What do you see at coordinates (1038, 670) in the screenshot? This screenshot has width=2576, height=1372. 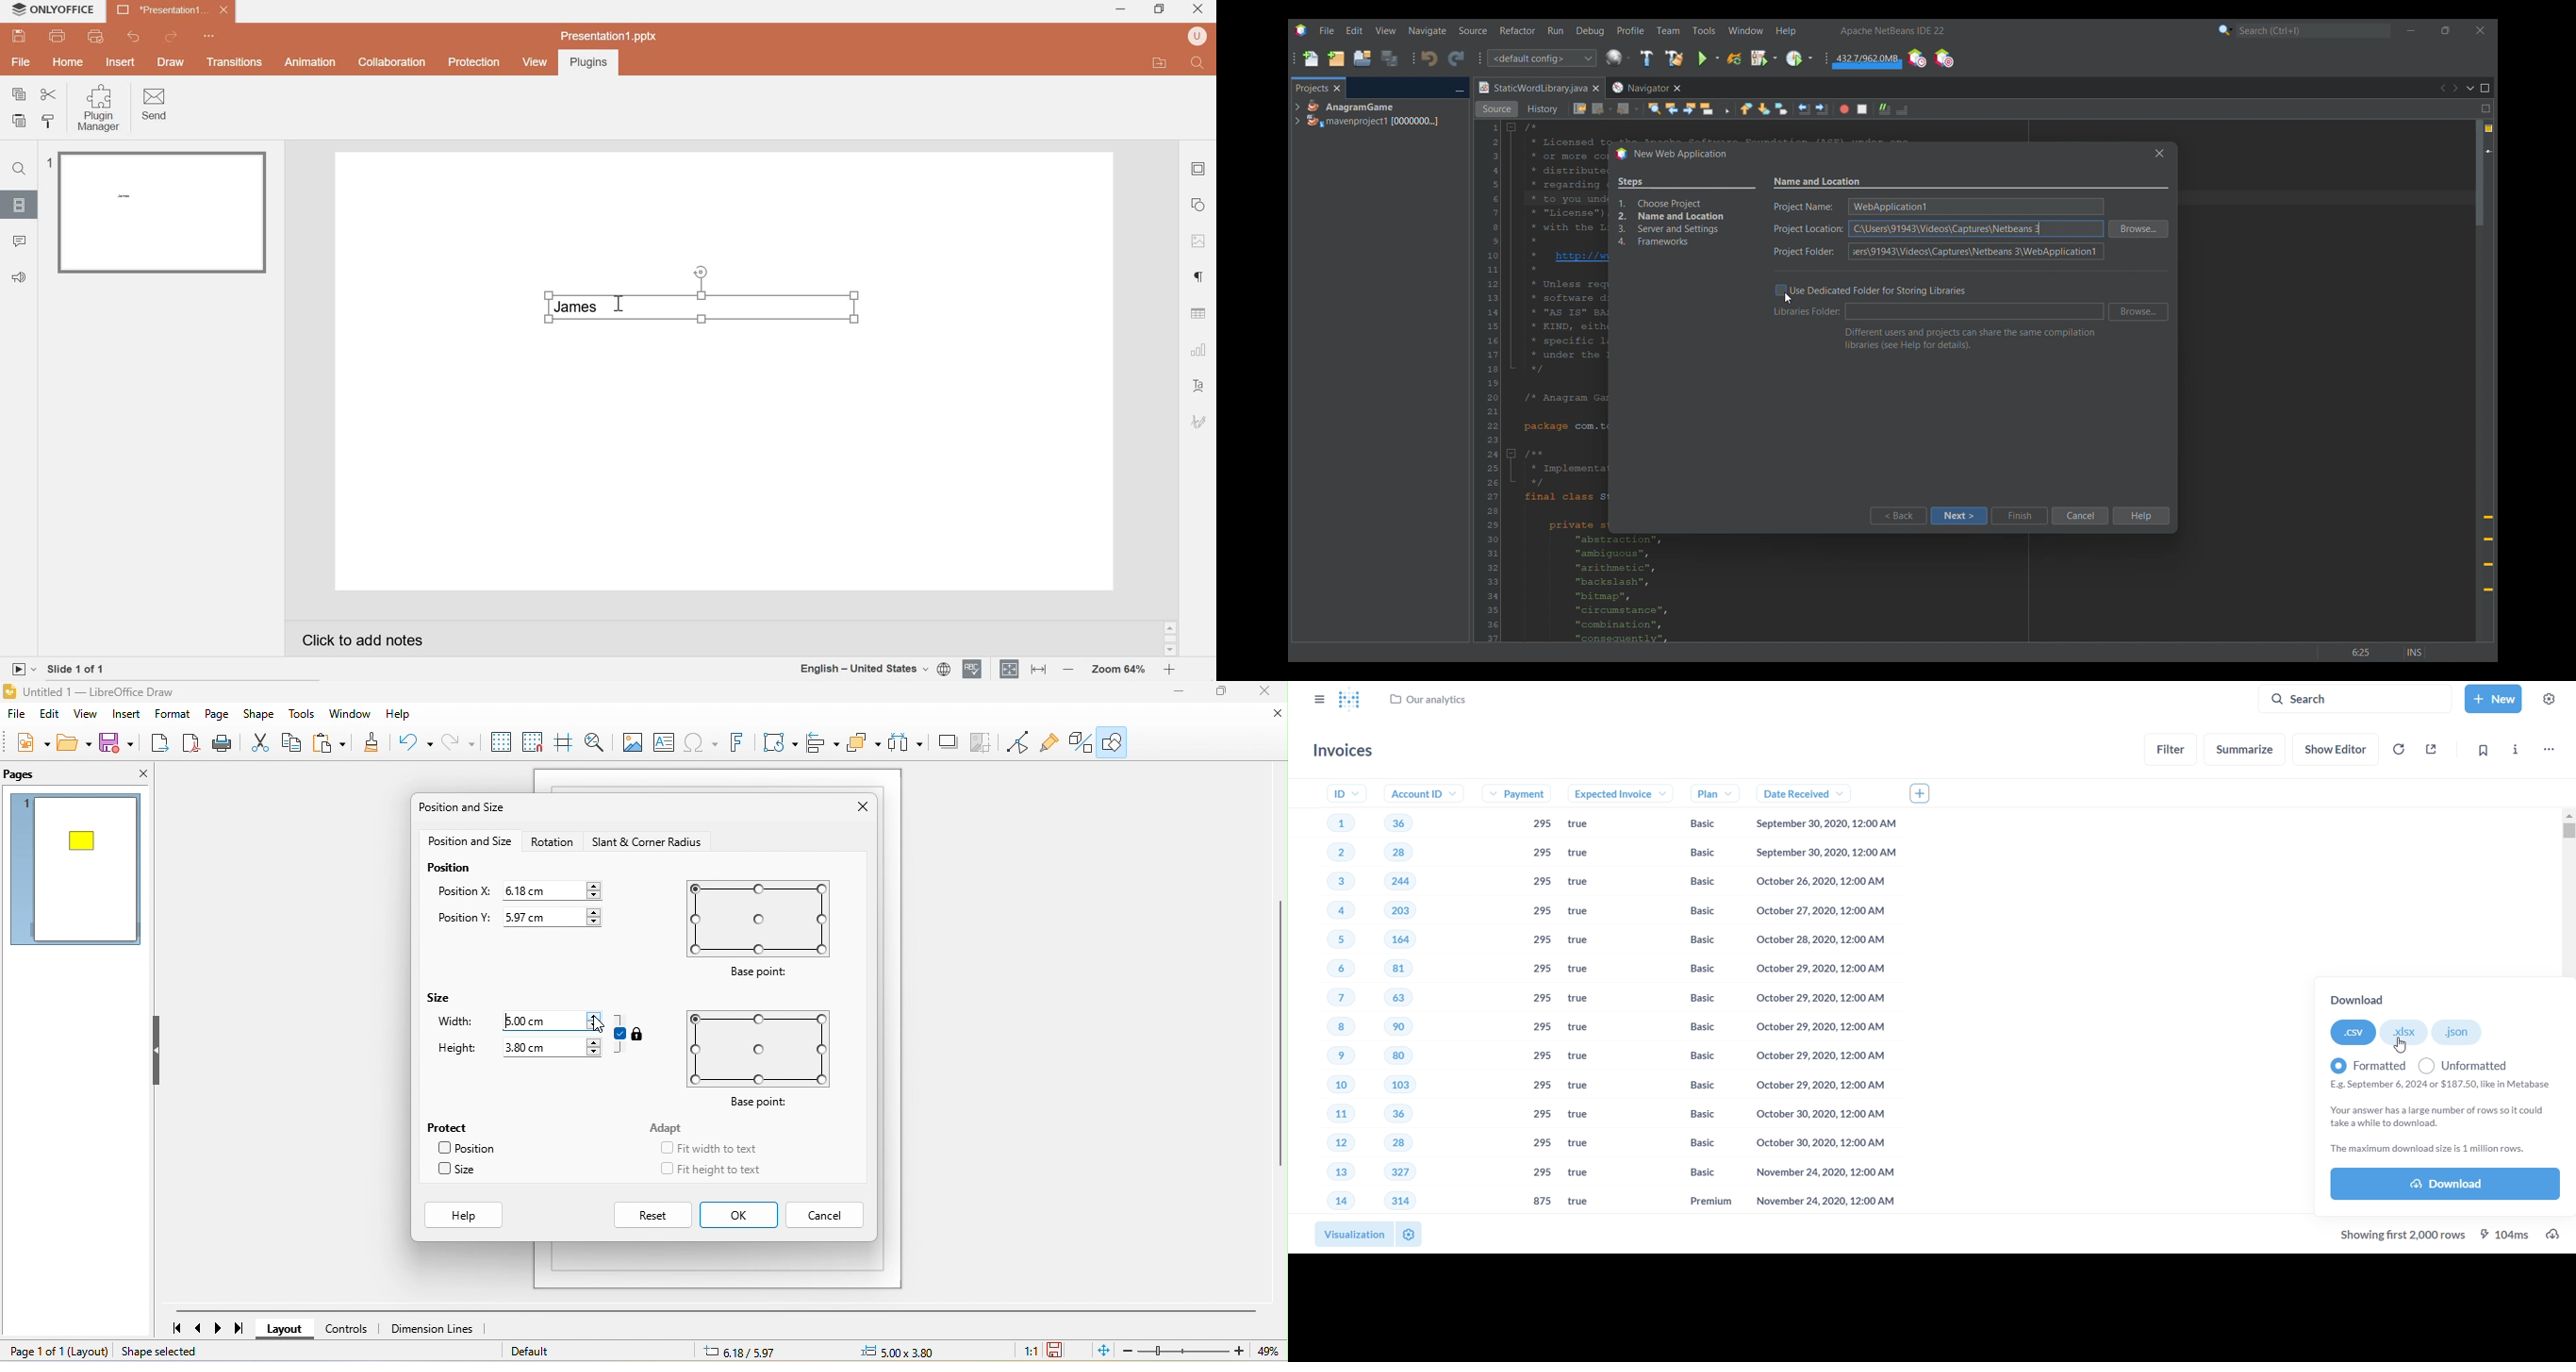 I see `fit to width` at bounding box center [1038, 670].